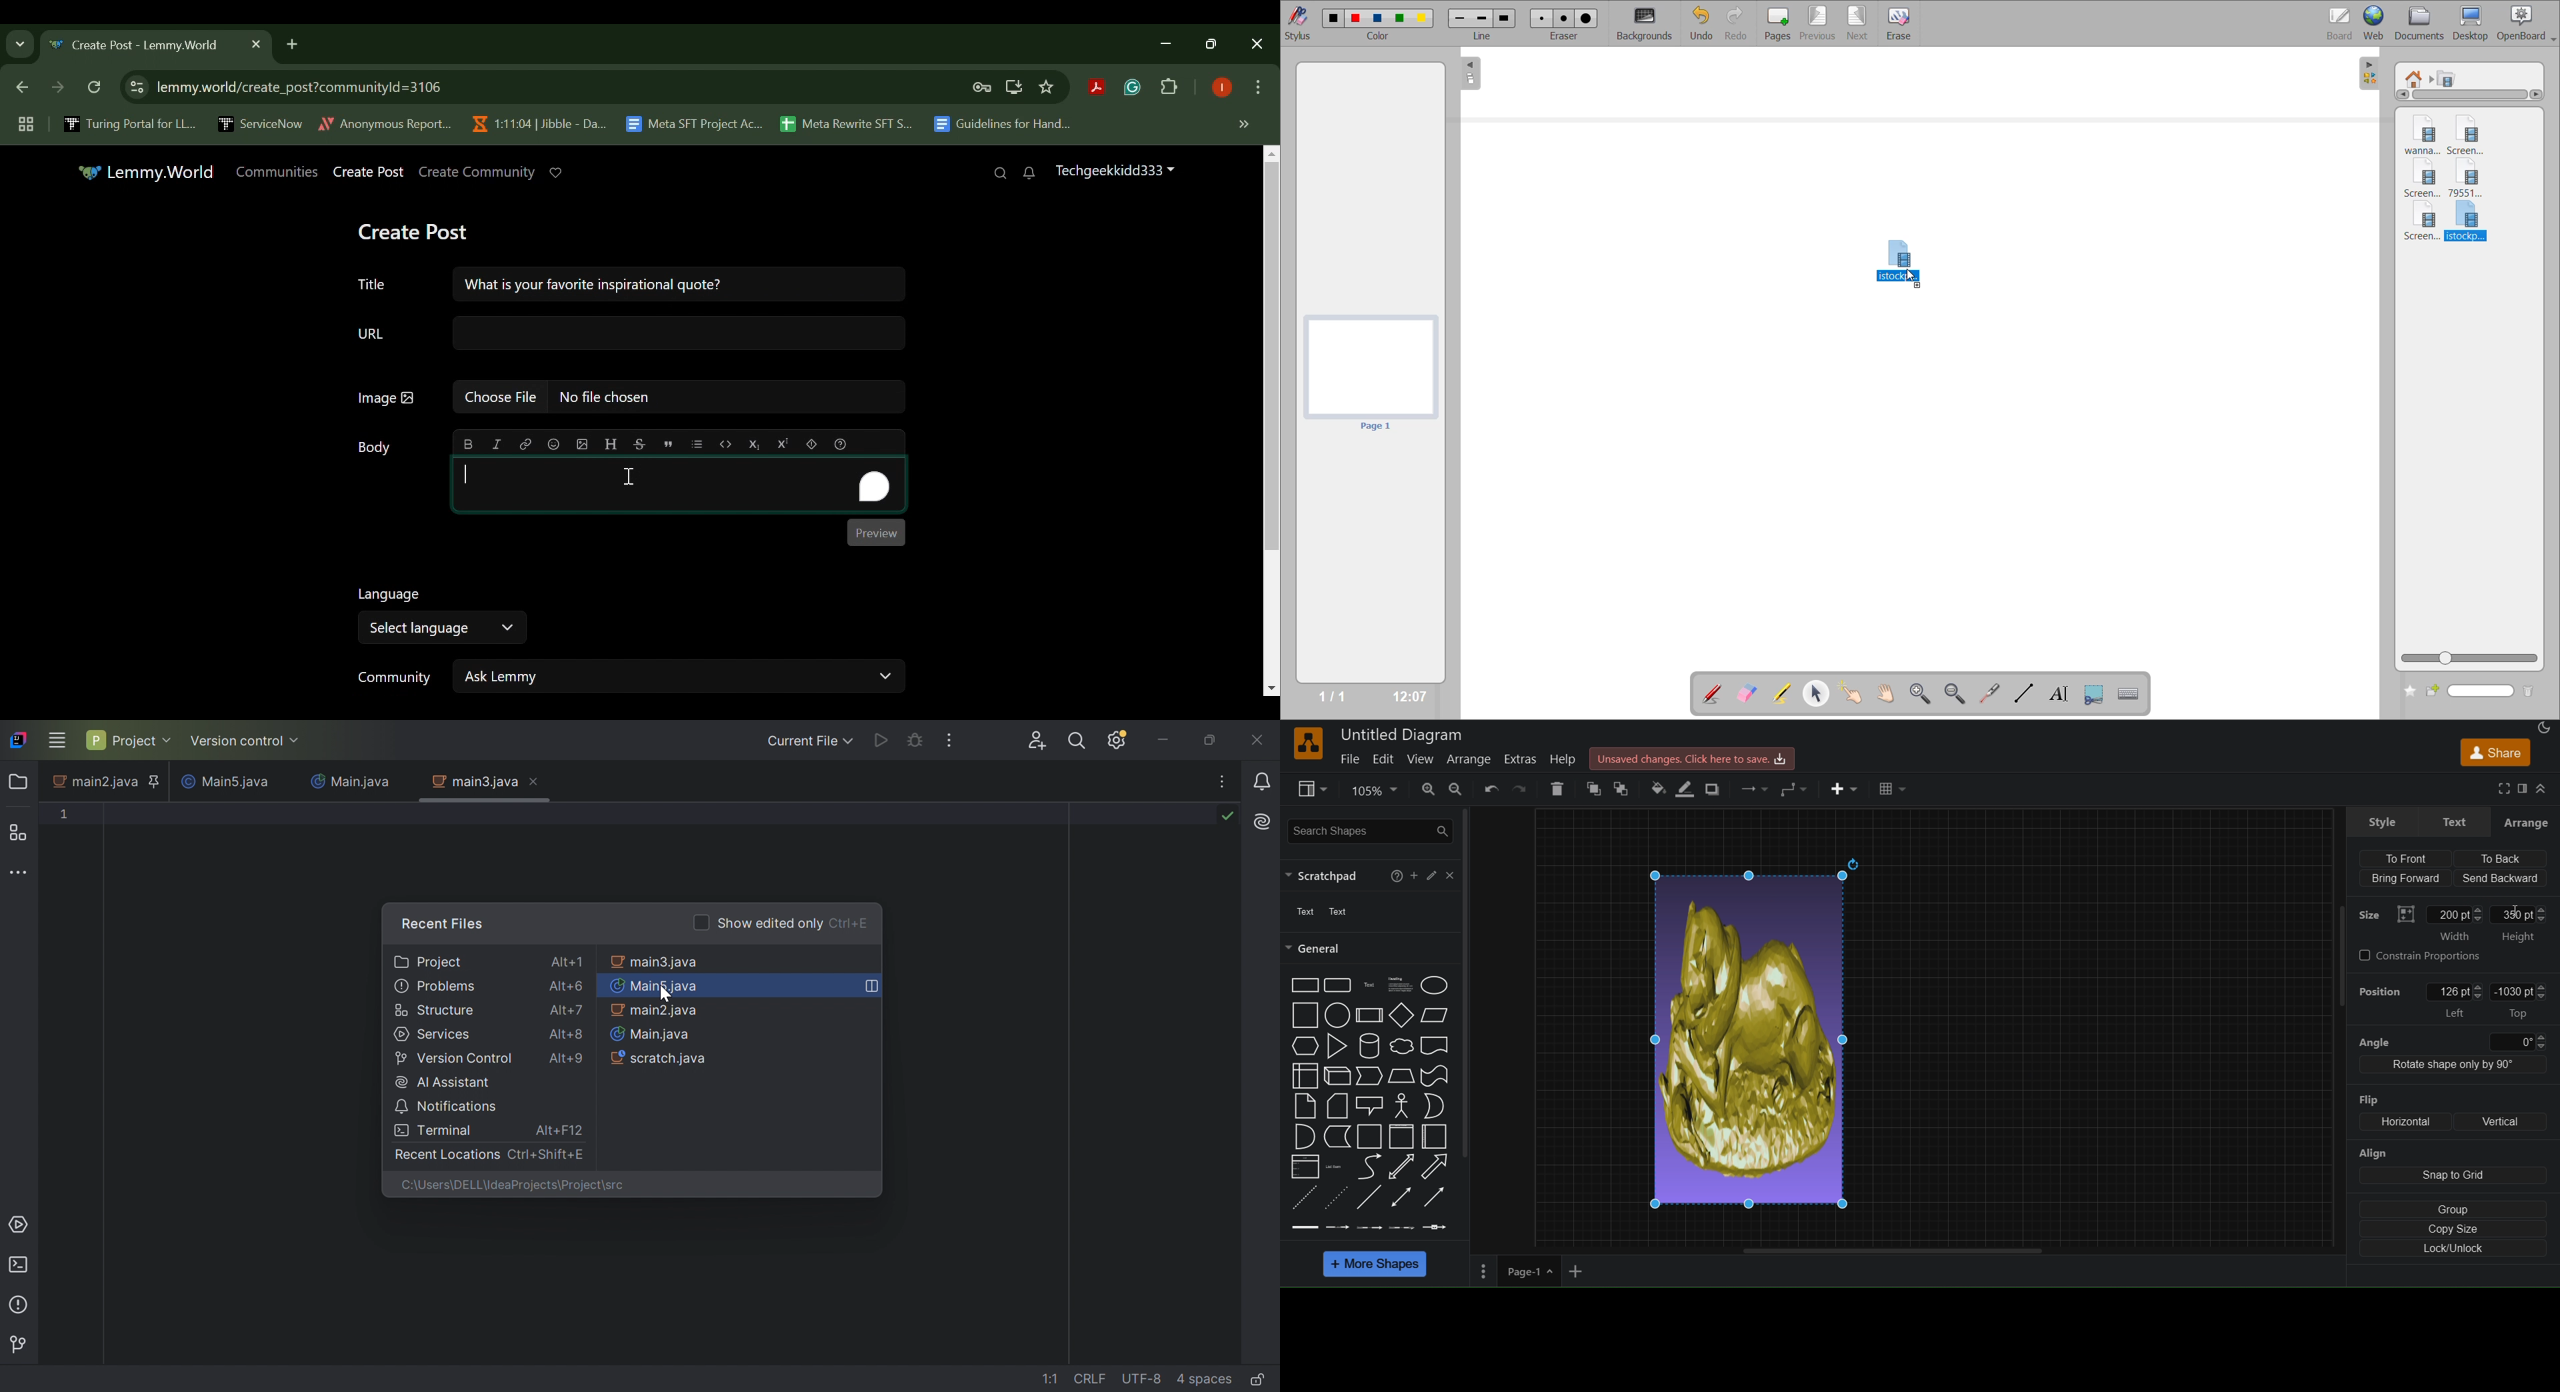 The width and height of the screenshot is (2576, 1400). Describe the element at coordinates (444, 1082) in the screenshot. I see `AI Assistant` at that location.